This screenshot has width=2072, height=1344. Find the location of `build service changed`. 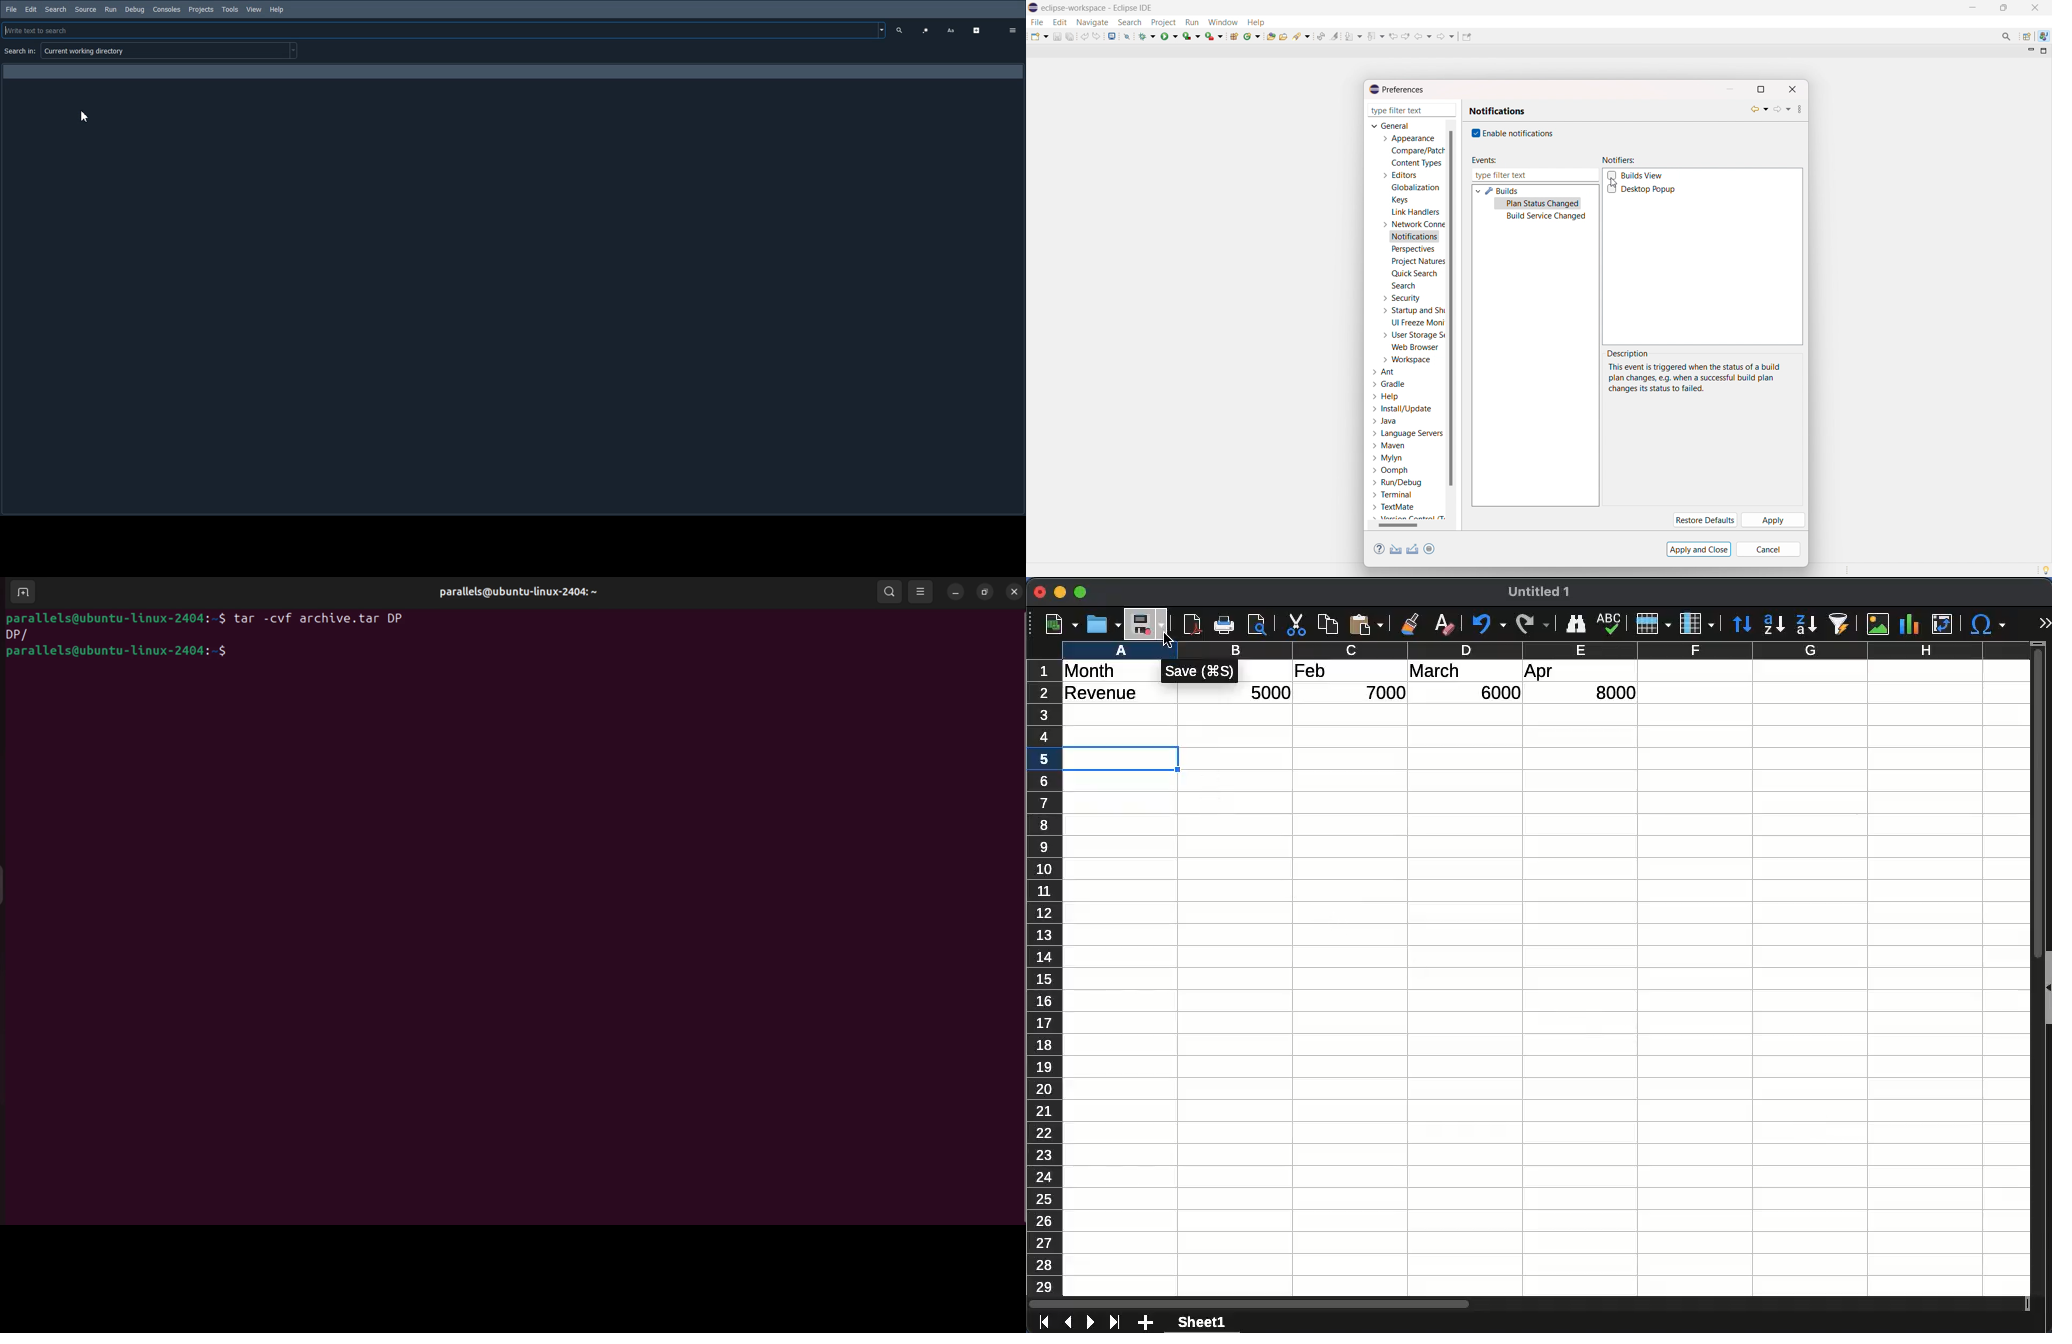

build service changed is located at coordinates (1546, 217).